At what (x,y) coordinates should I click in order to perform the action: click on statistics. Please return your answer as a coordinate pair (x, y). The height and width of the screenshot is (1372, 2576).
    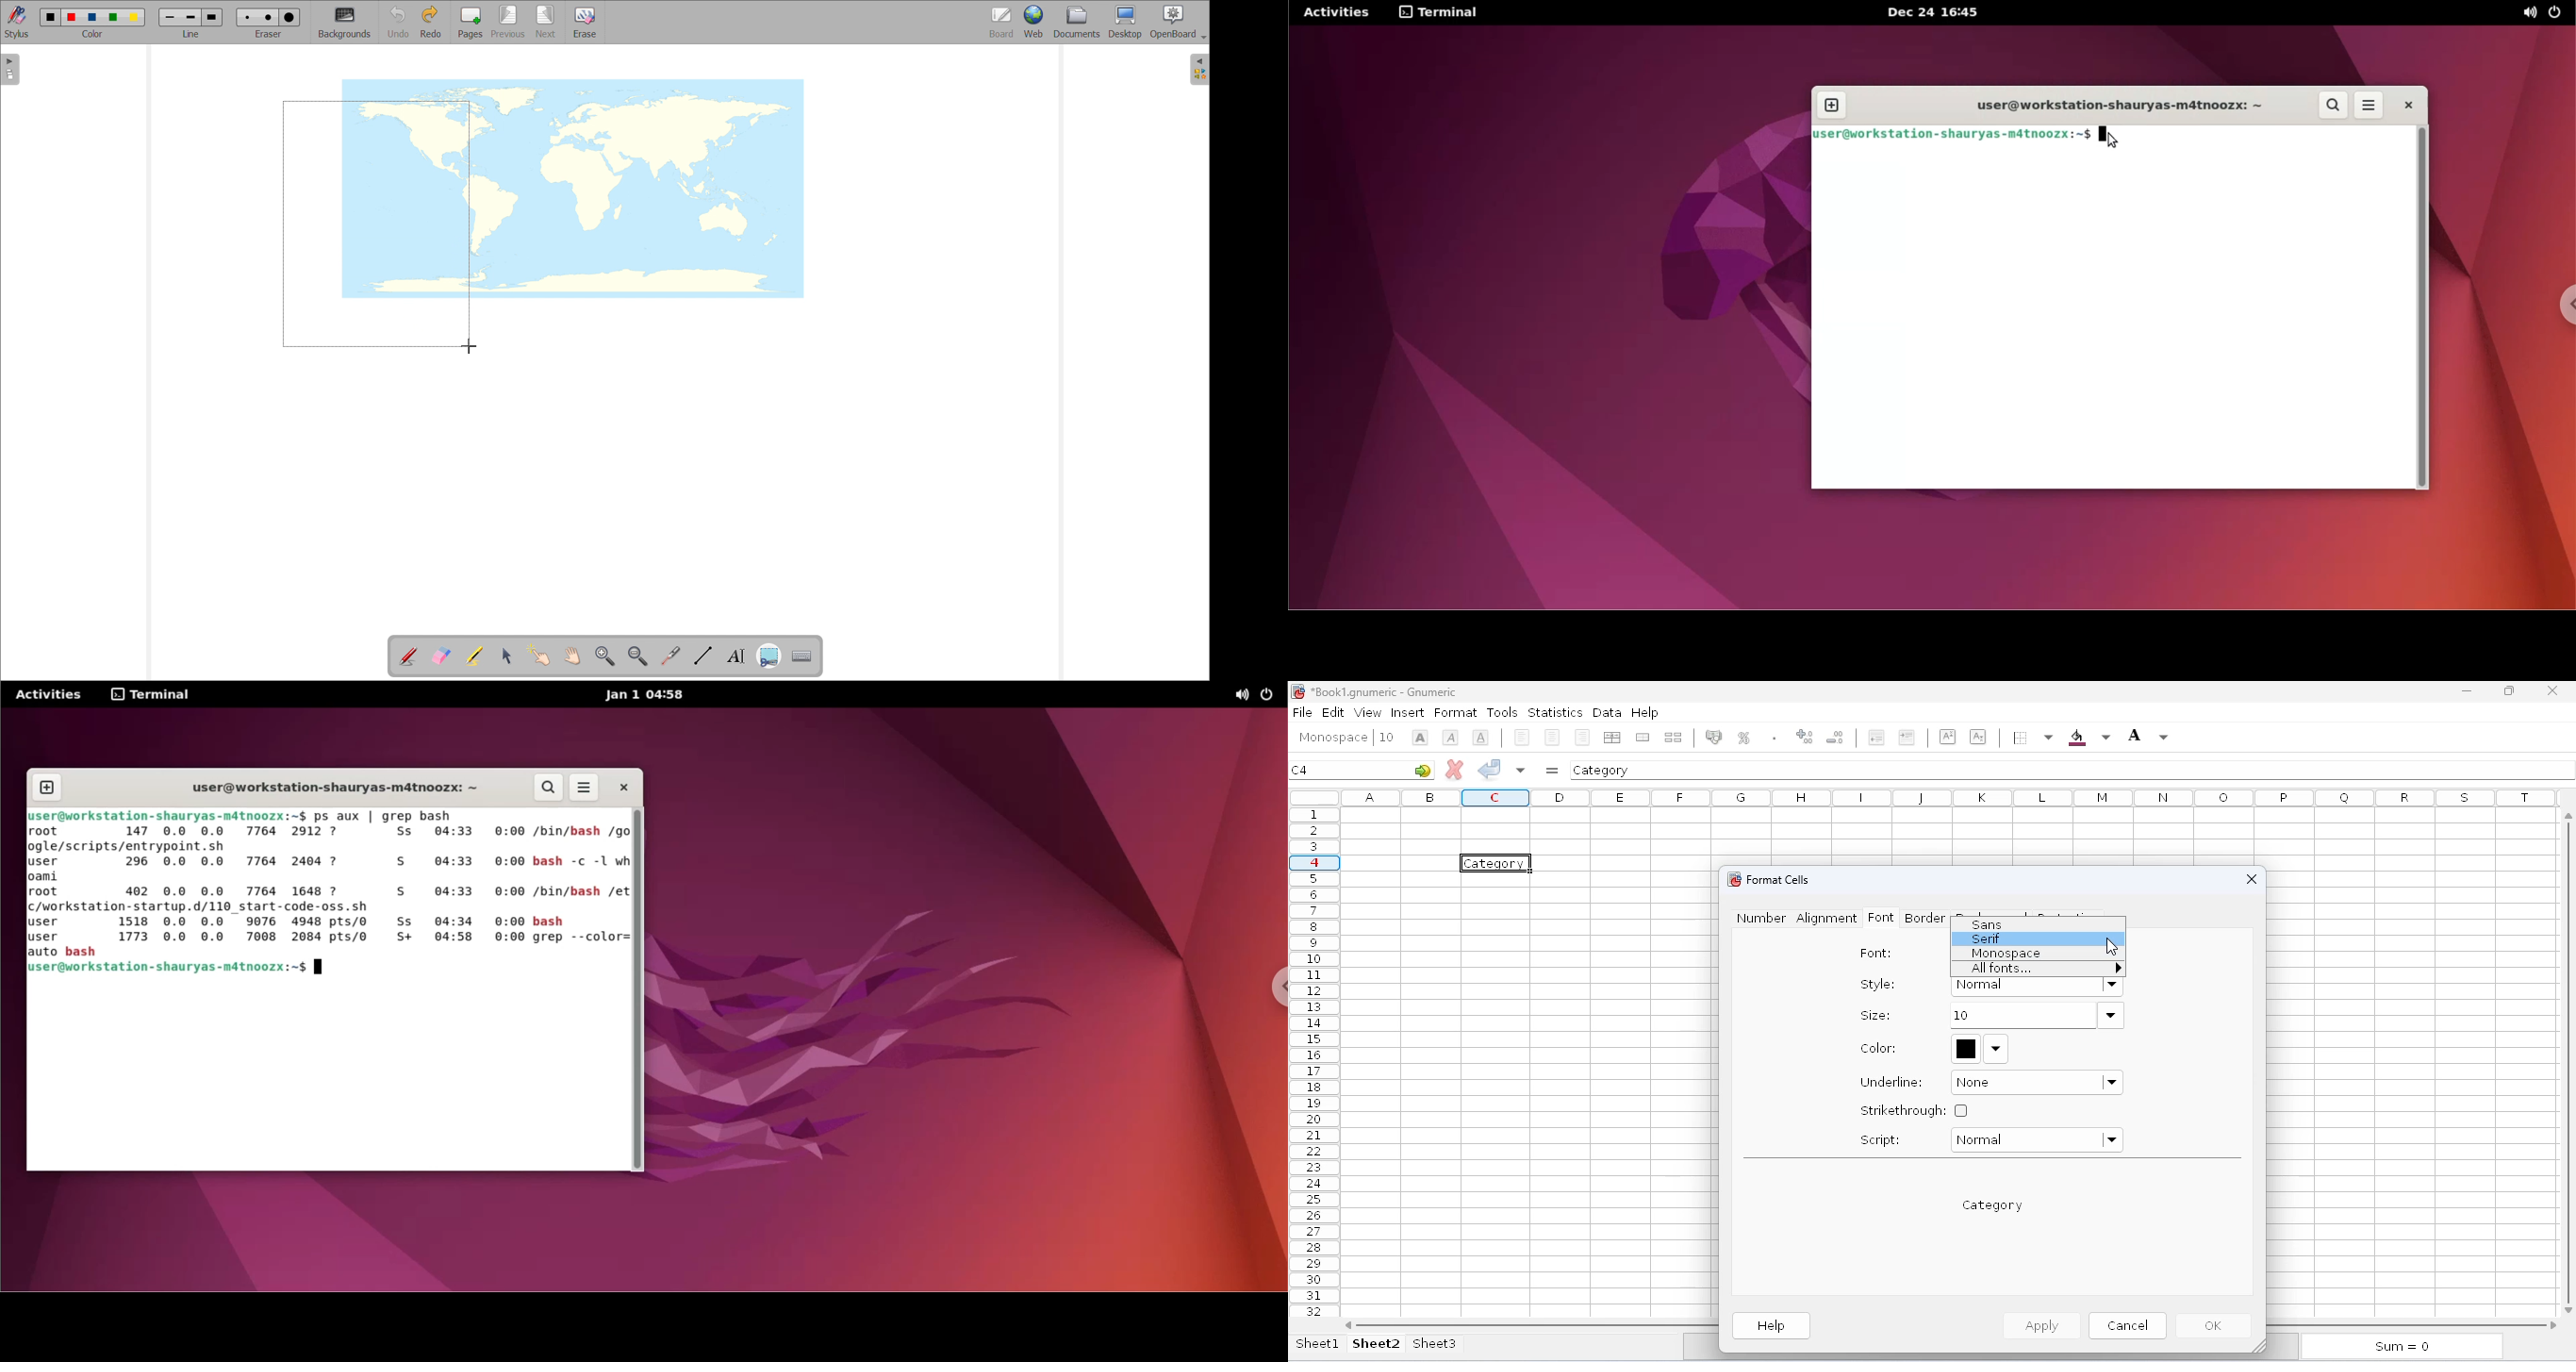
    Looking at the image, I should click on (1555, 713).